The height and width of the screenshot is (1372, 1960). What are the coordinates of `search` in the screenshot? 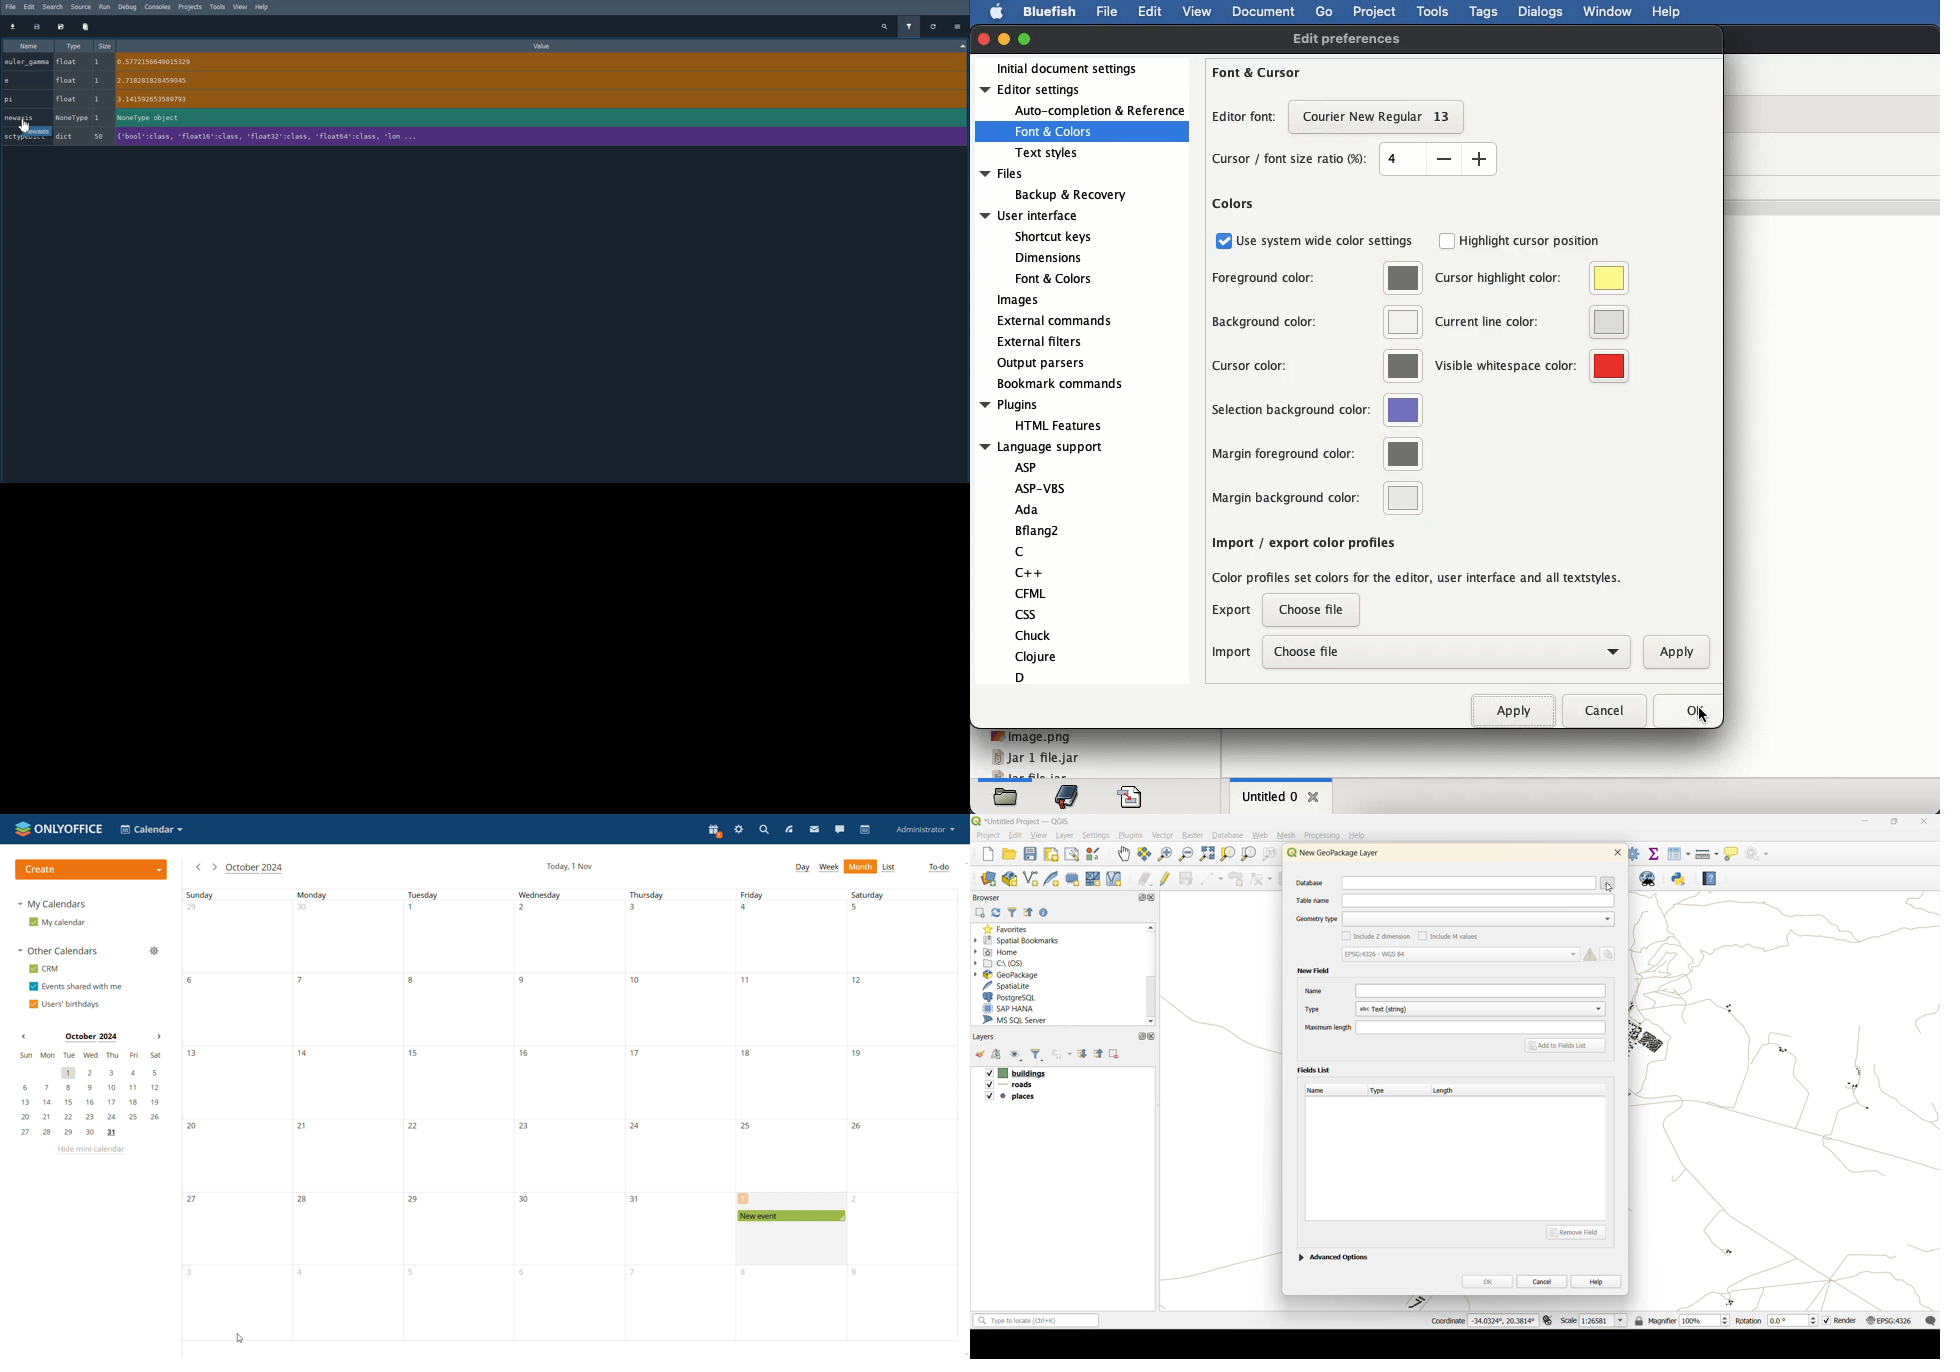 It's located at (763, 830).